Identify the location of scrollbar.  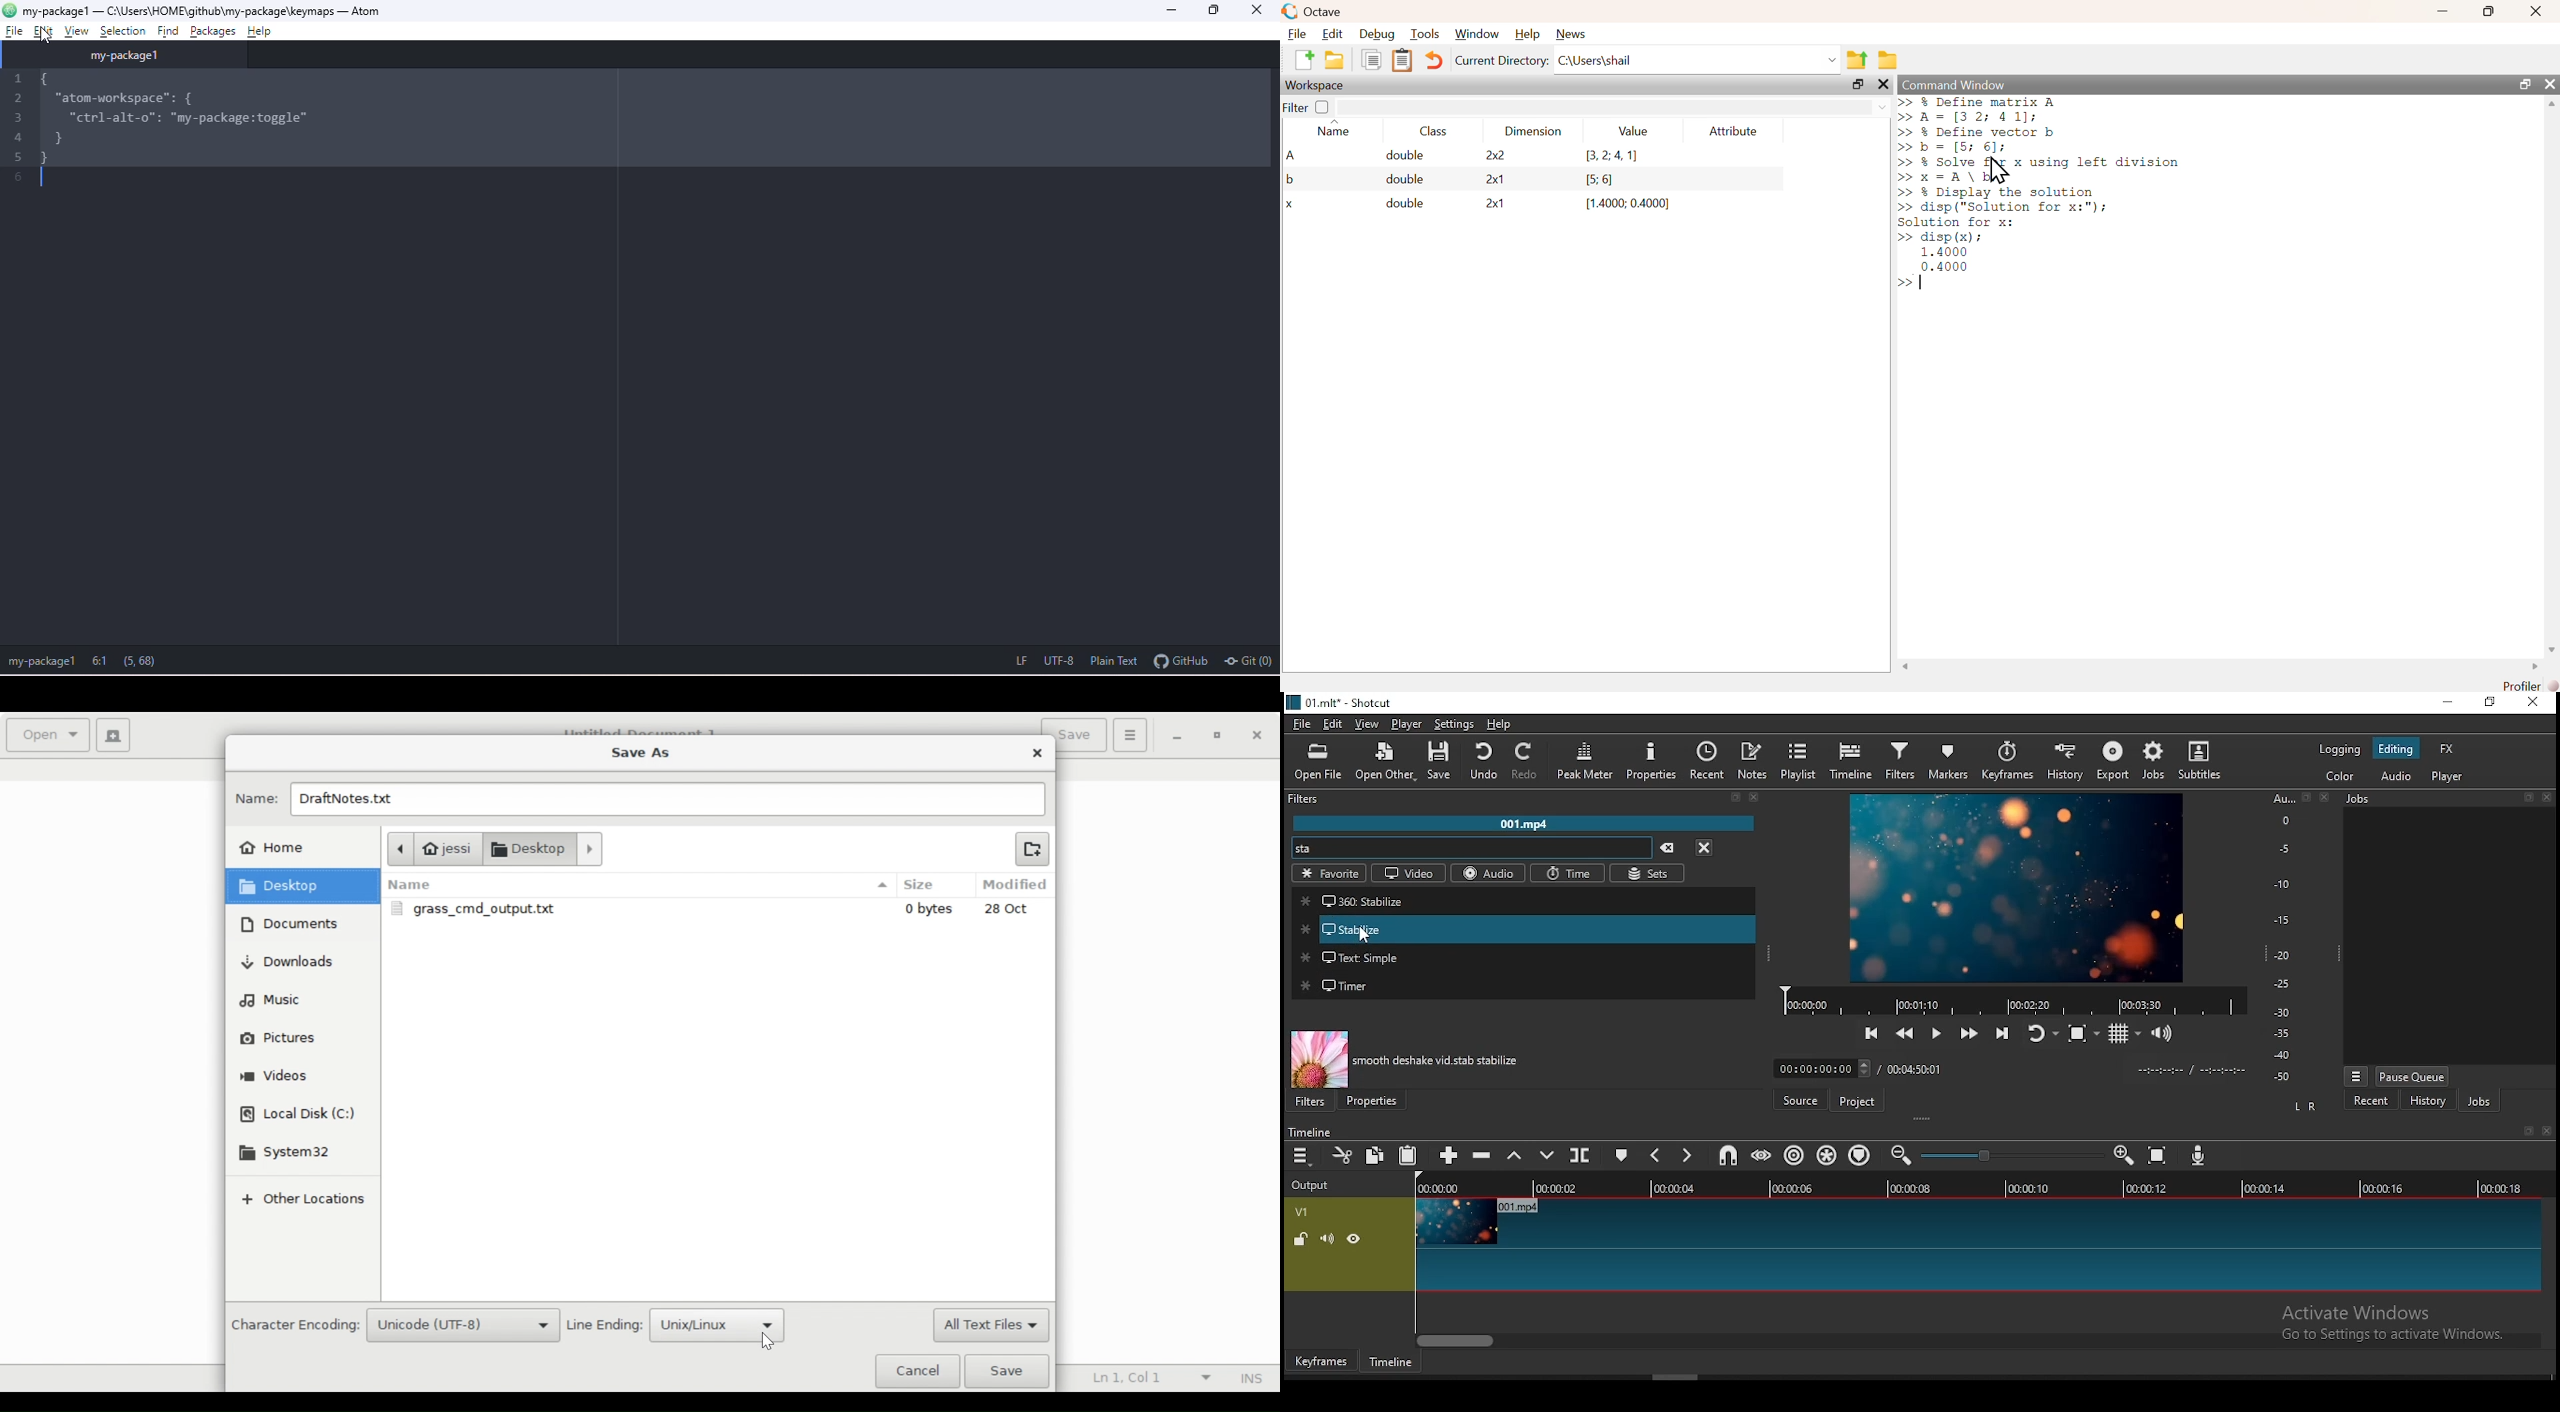
(2219, 668).